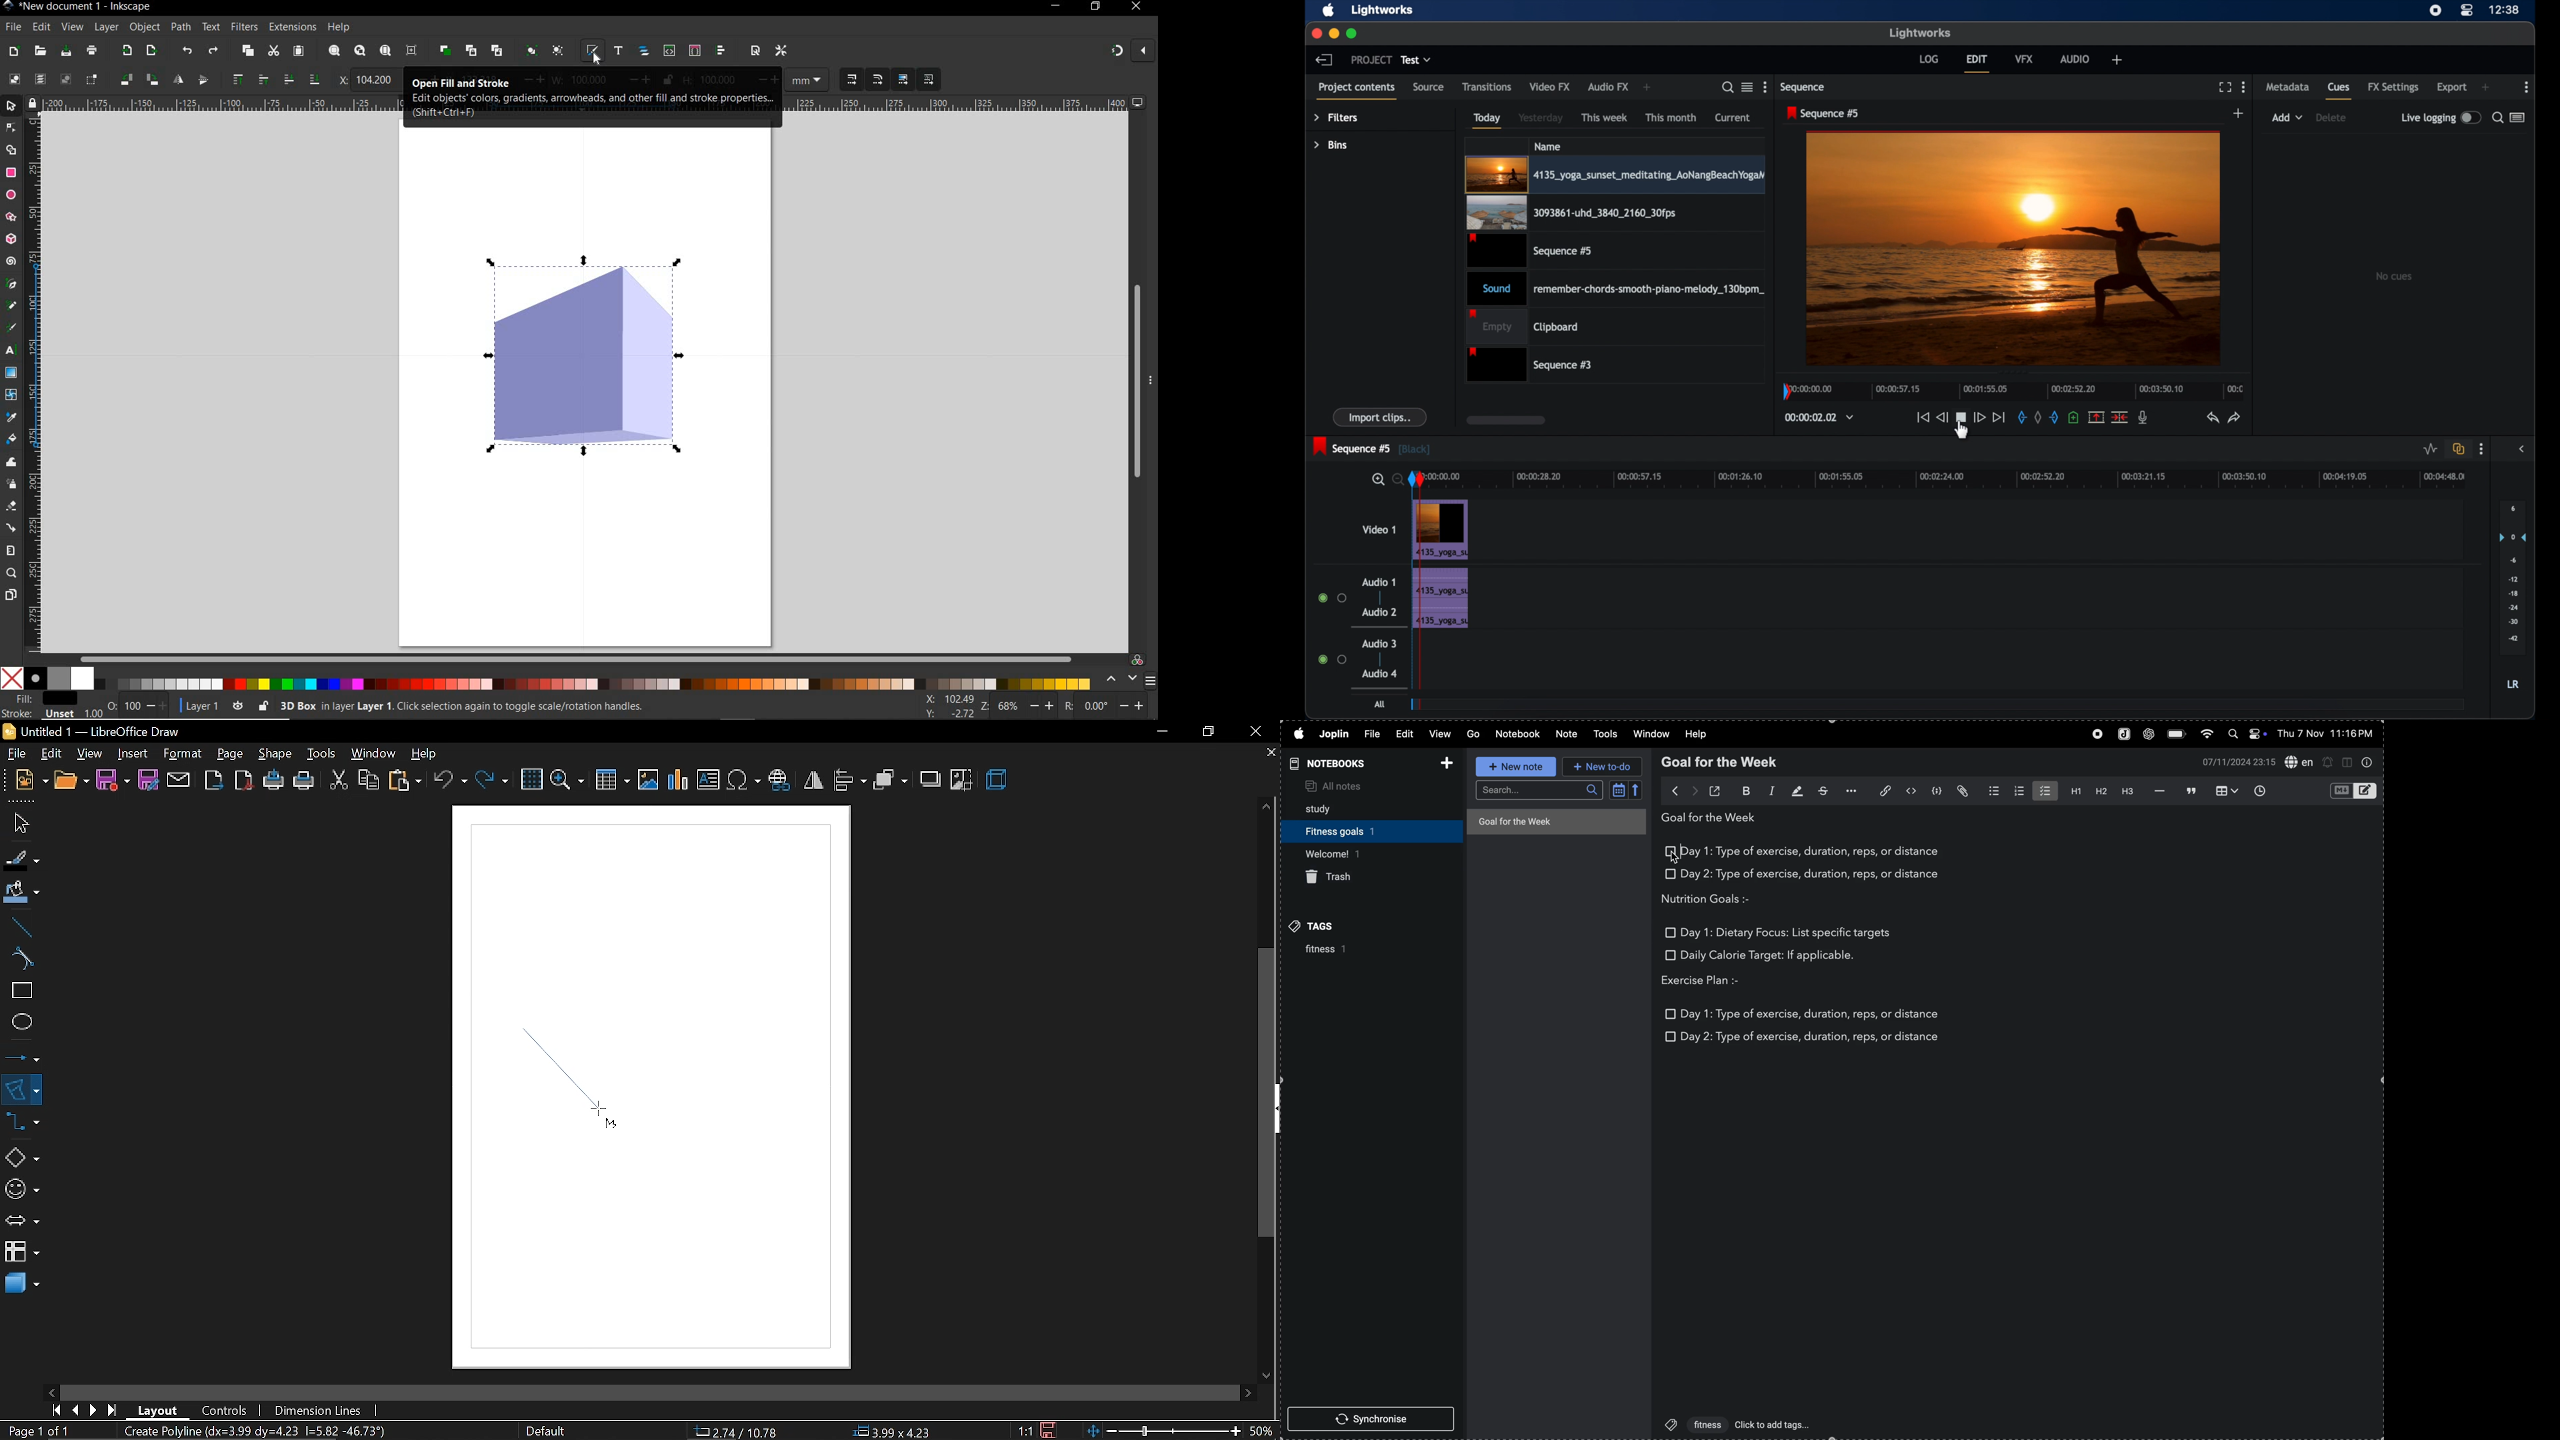 This screenshot has width=2576, height=1456. Describe the element at coordinates (1335, 33) in the screenshot. I see `minimize` at that location.